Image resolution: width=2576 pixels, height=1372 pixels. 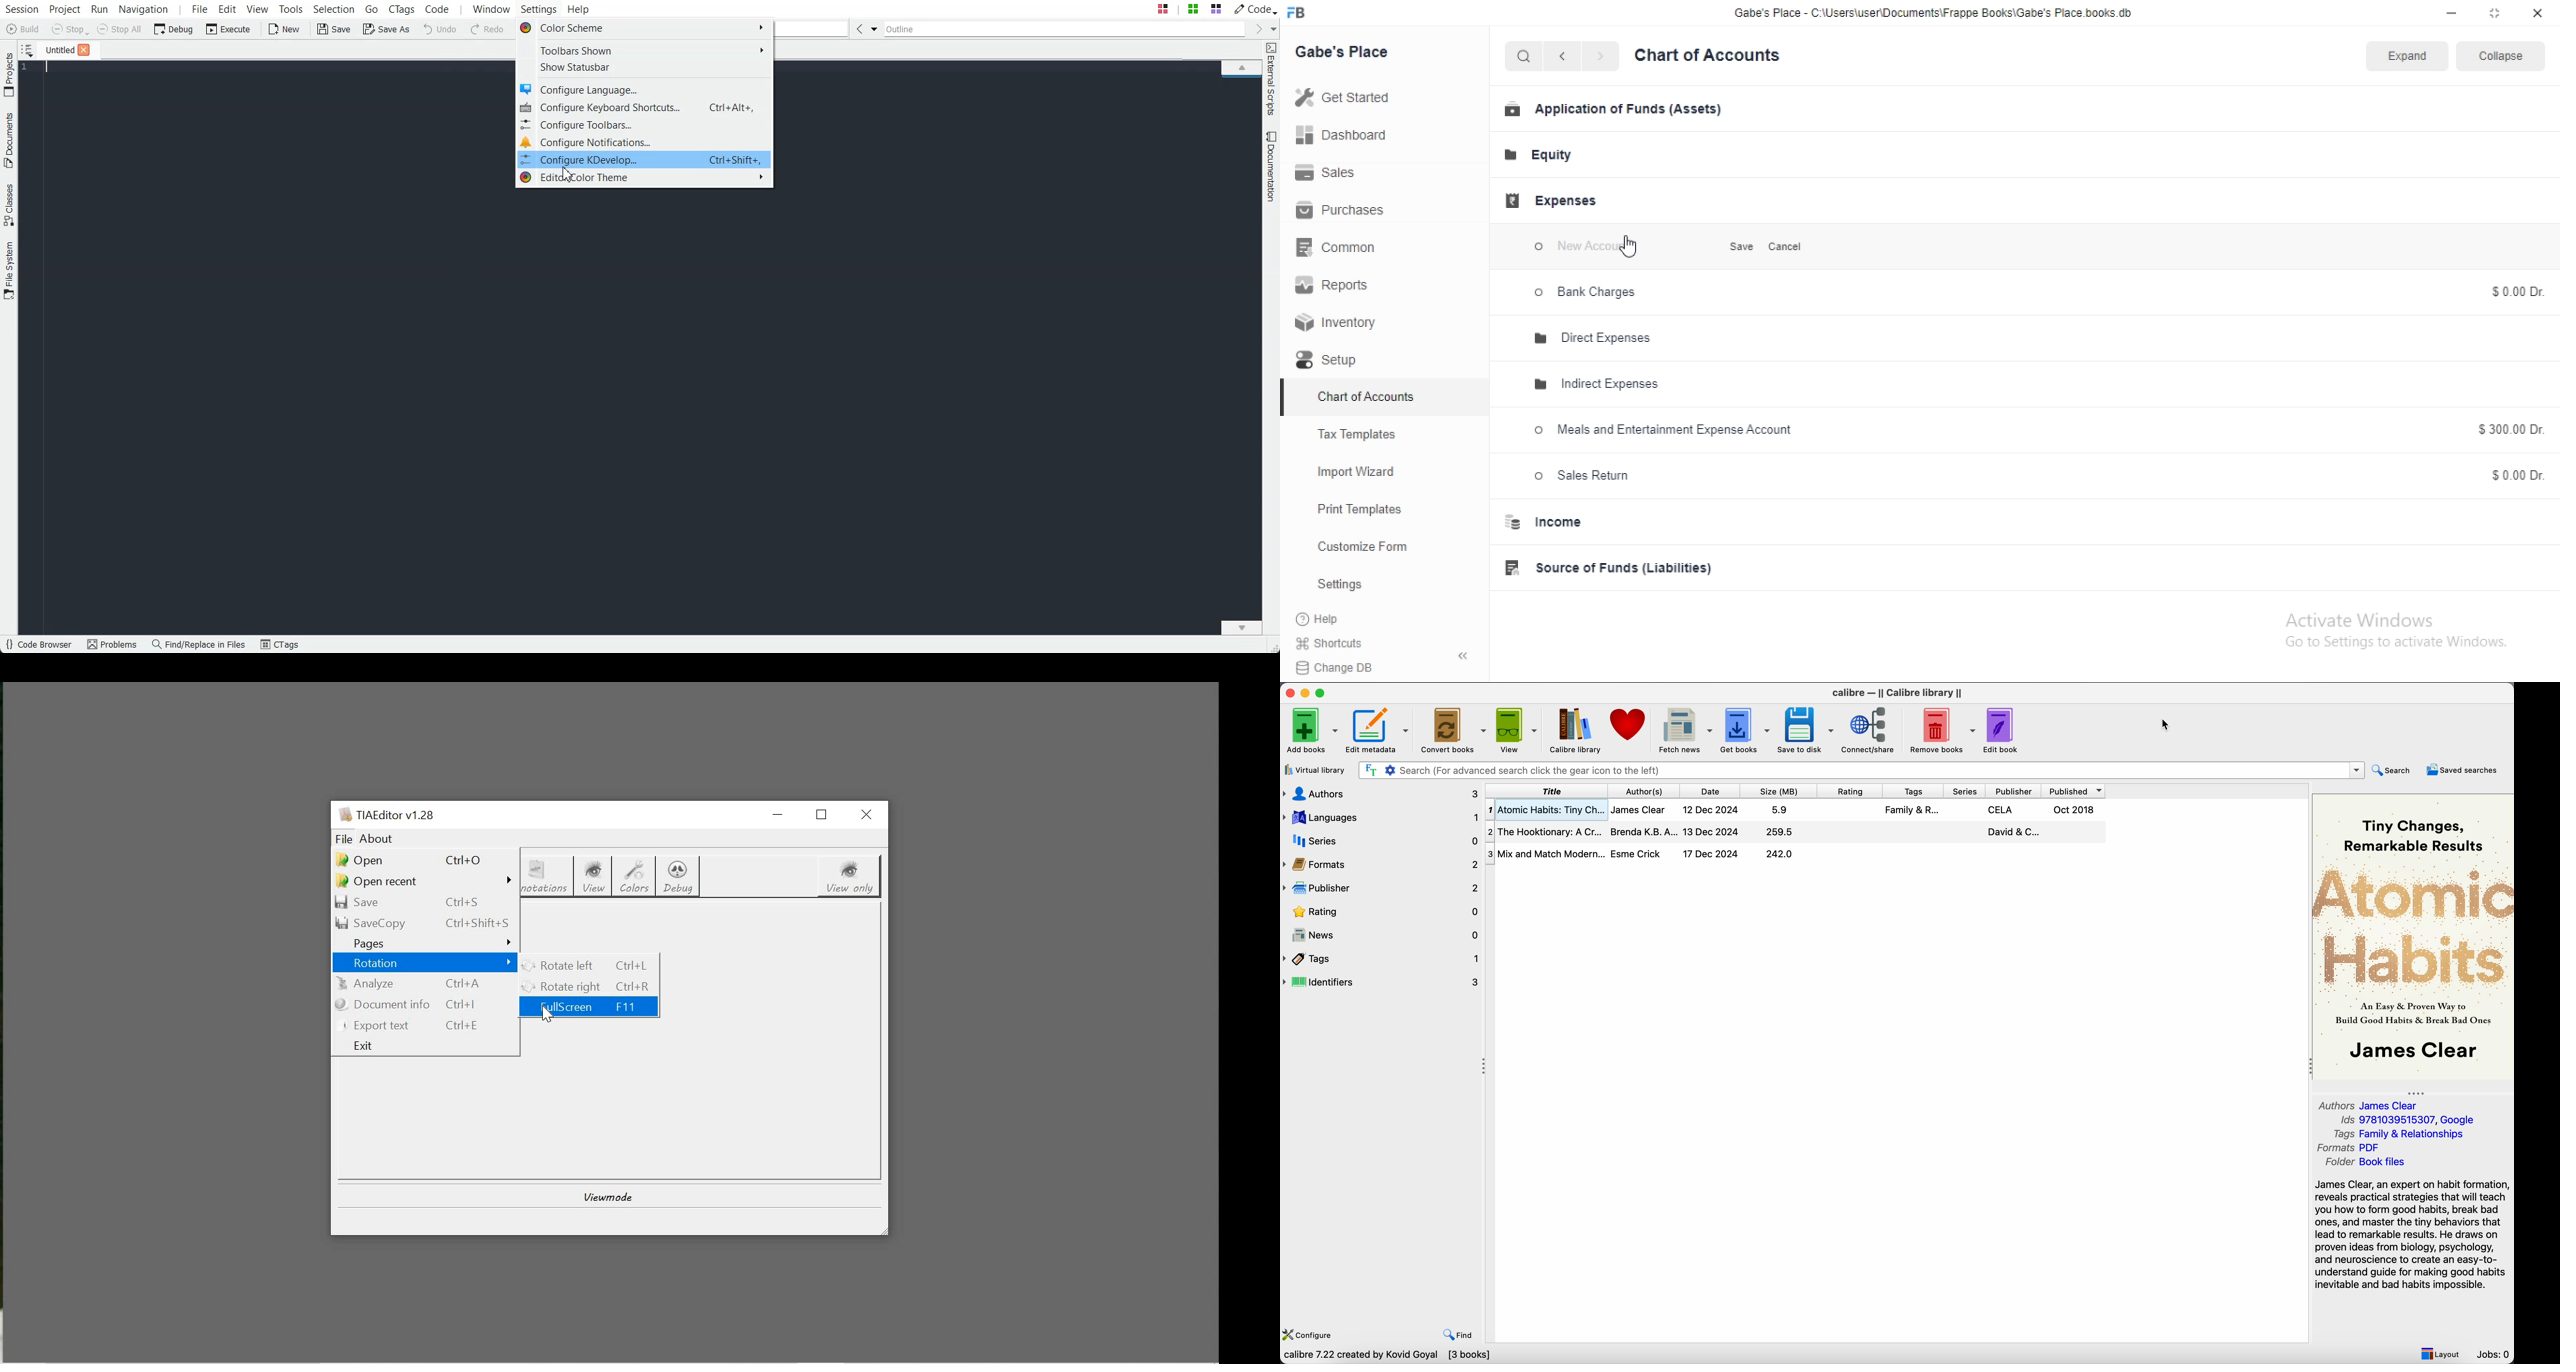 I want to click on 13 Dec 2024, so click(x=1711, y=832).